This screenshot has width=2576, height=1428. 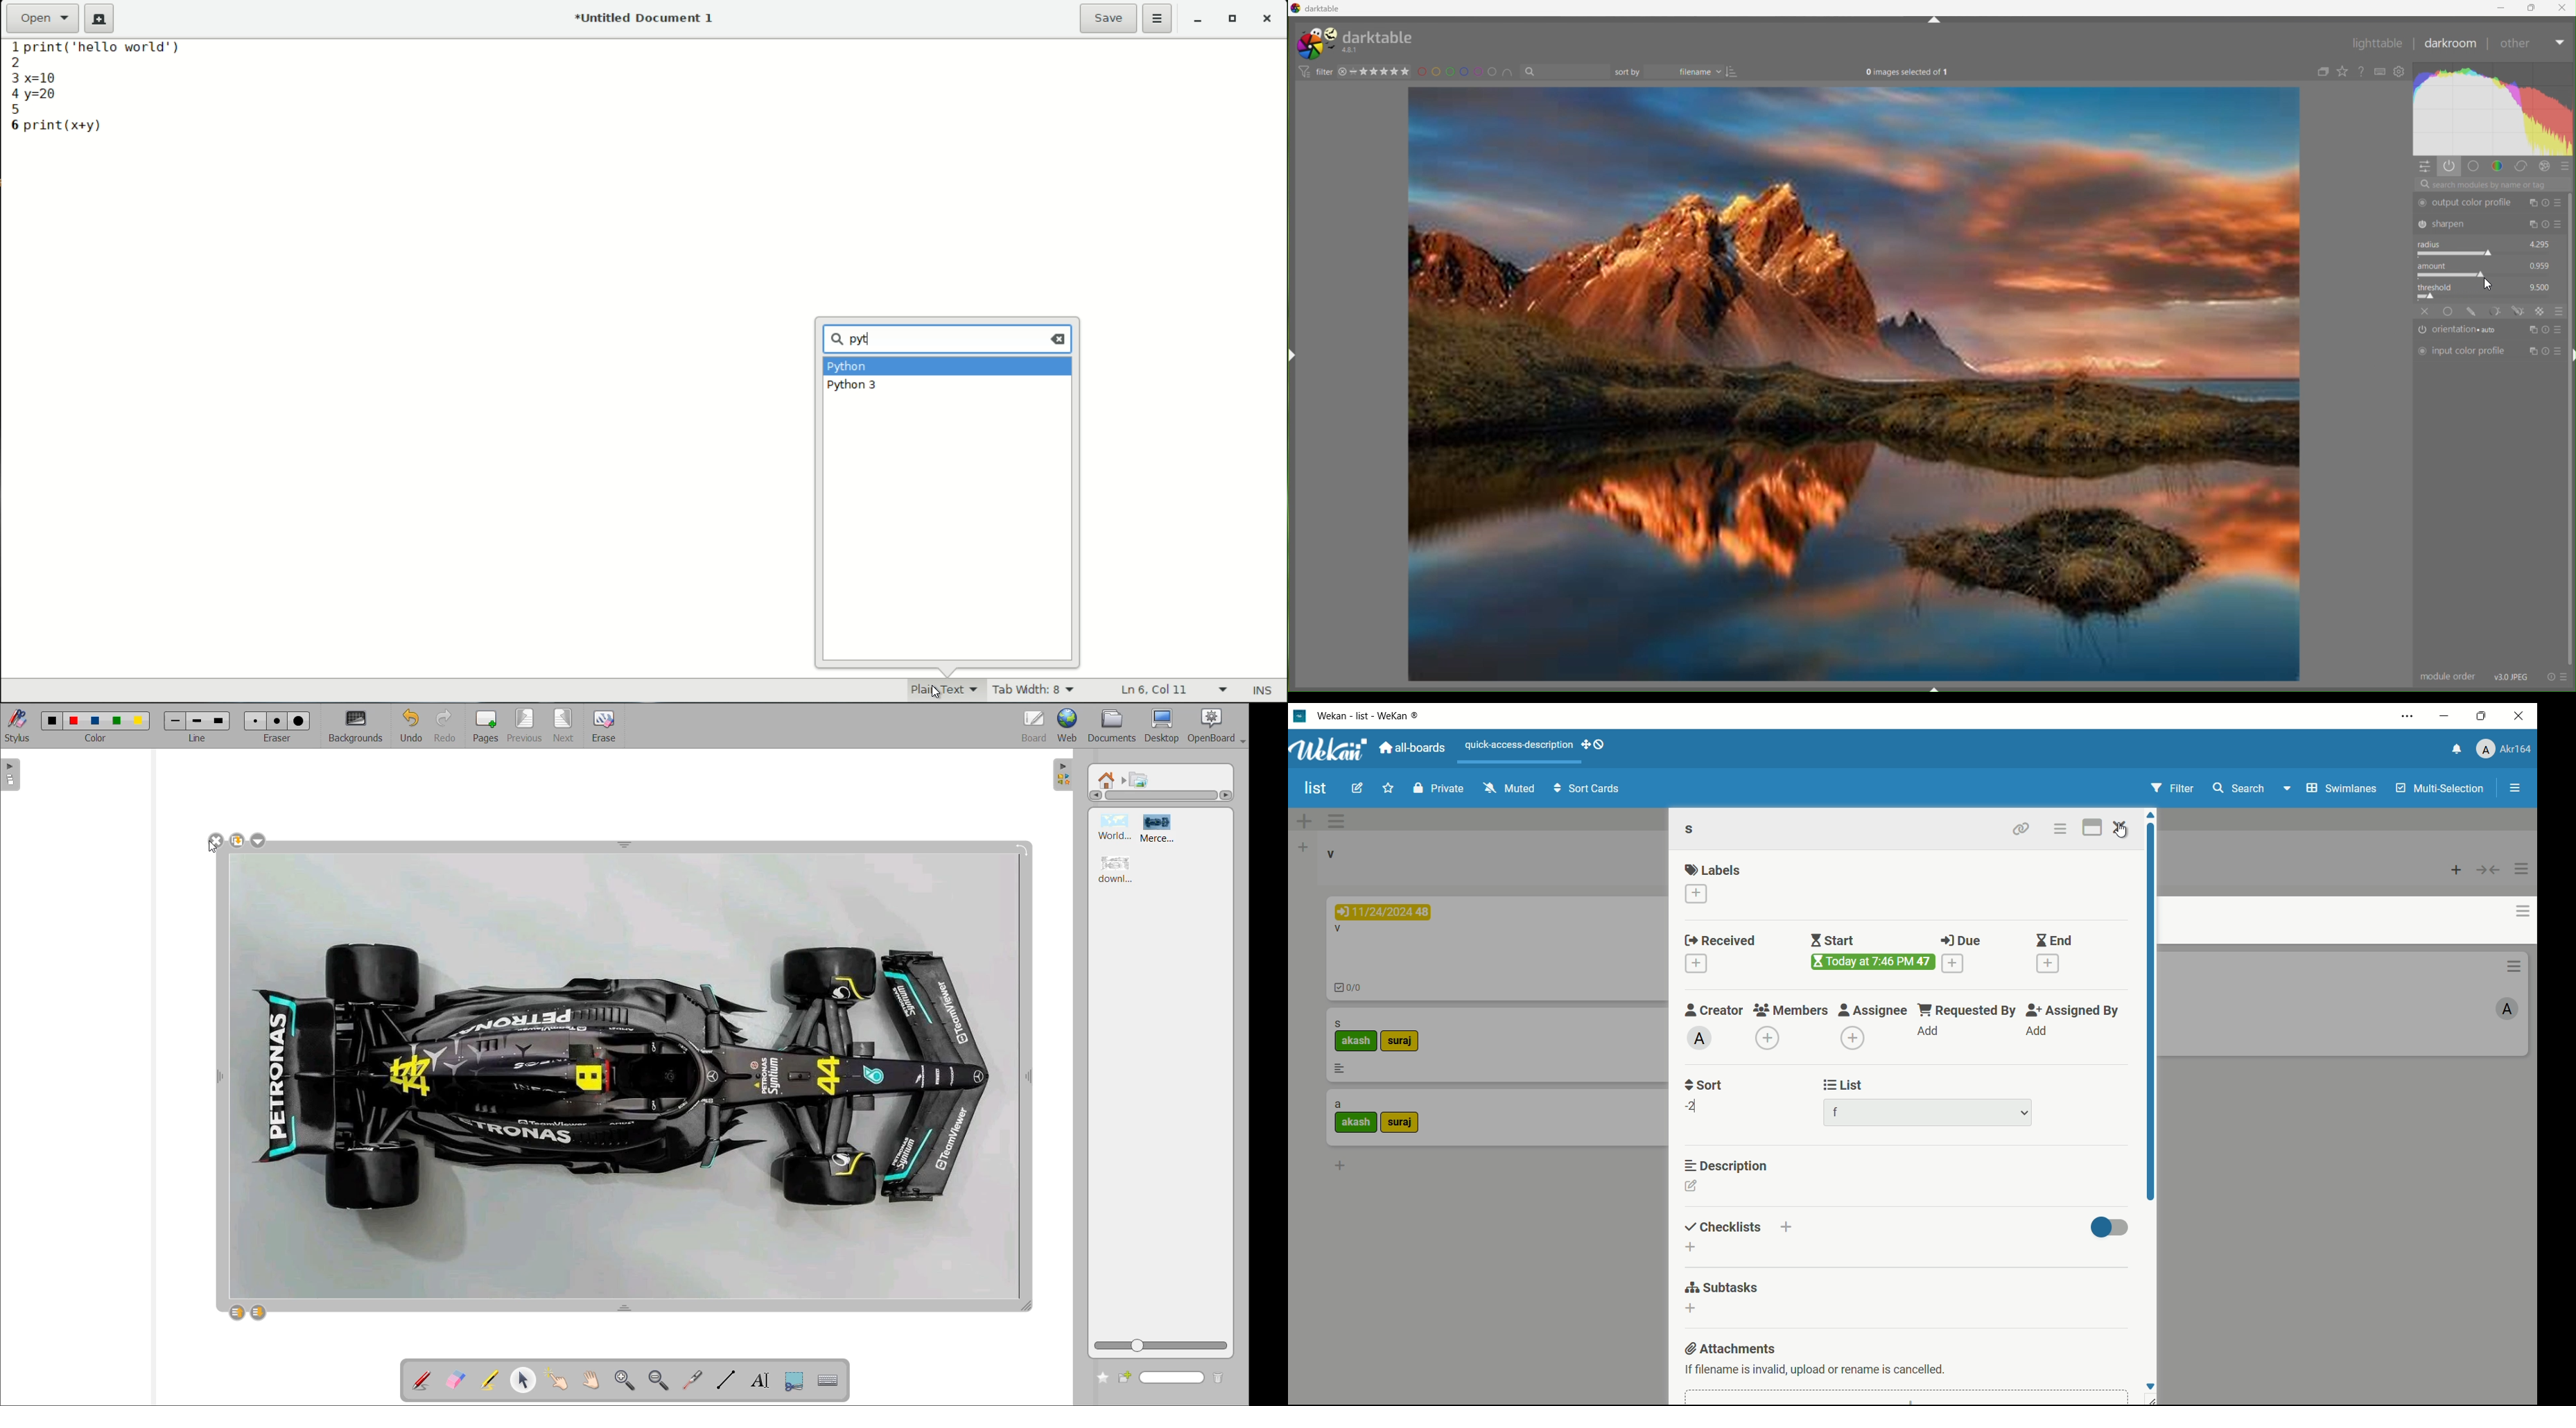 What do you see at coordinates (1875, 1010) in the screenshot?
I see `assignee` at bounding box center [1875, 1010].